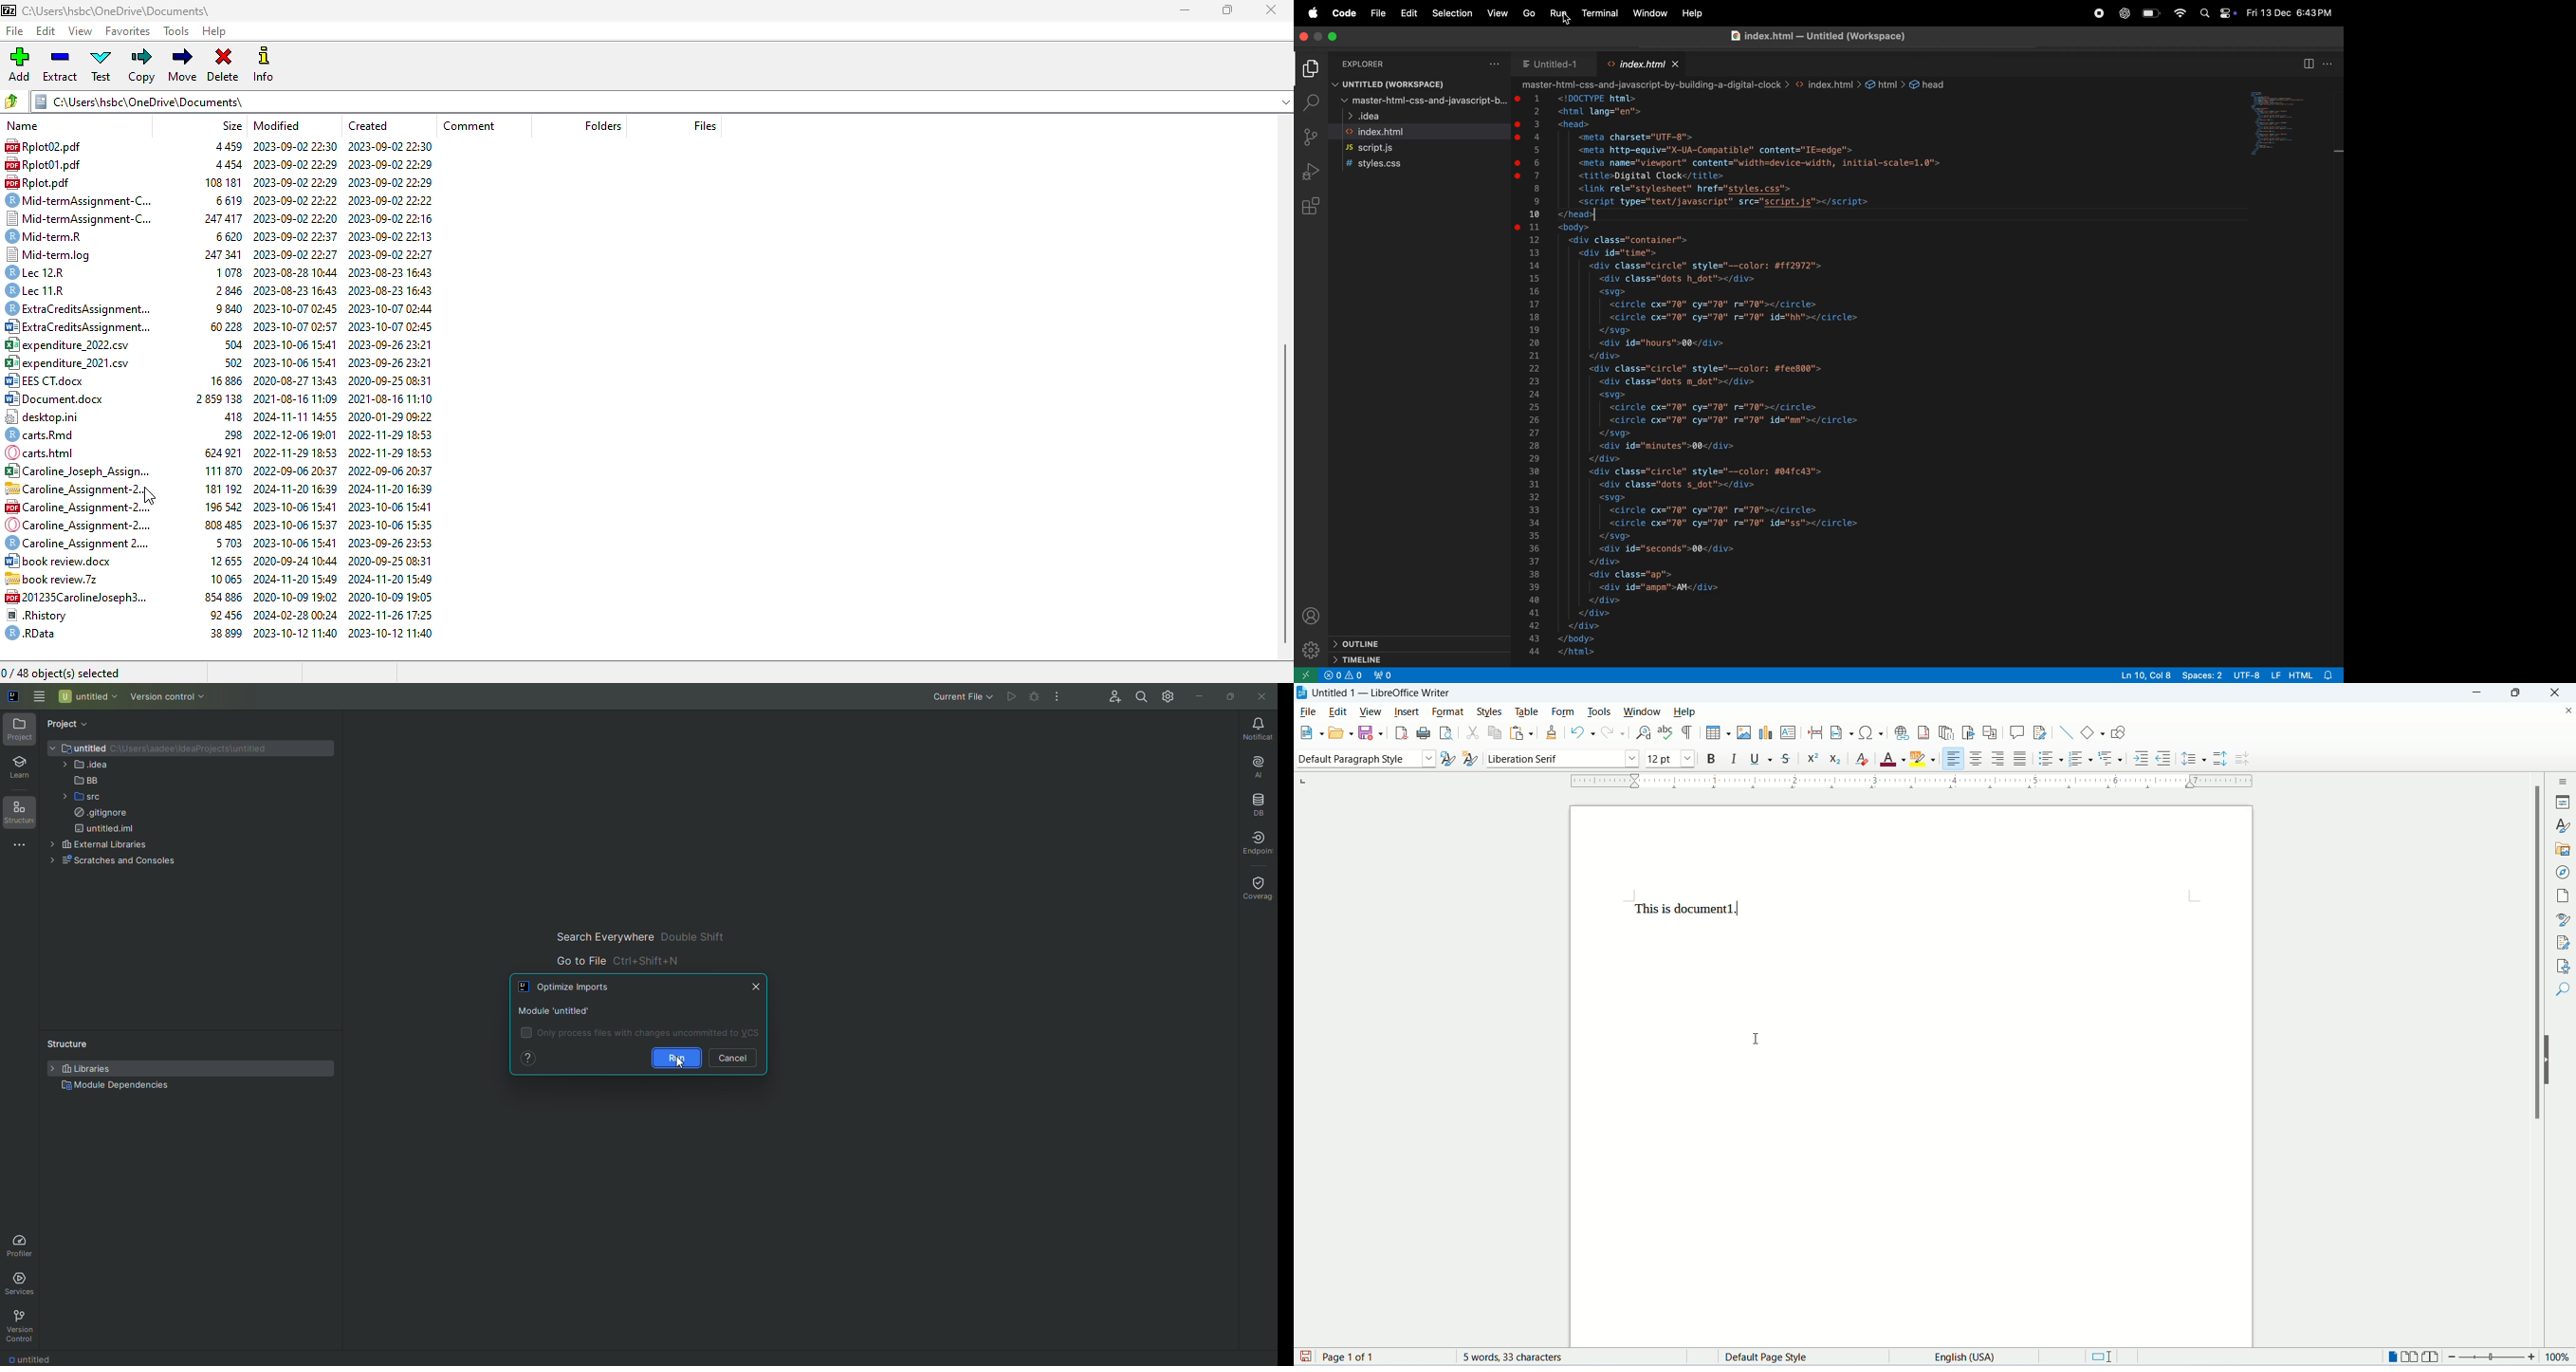 This screenshot has height=1372, width=2576. Describe the element at coordinates (2243, 760) in the screenshot. I see `decrease paragraph spacing` at that location.